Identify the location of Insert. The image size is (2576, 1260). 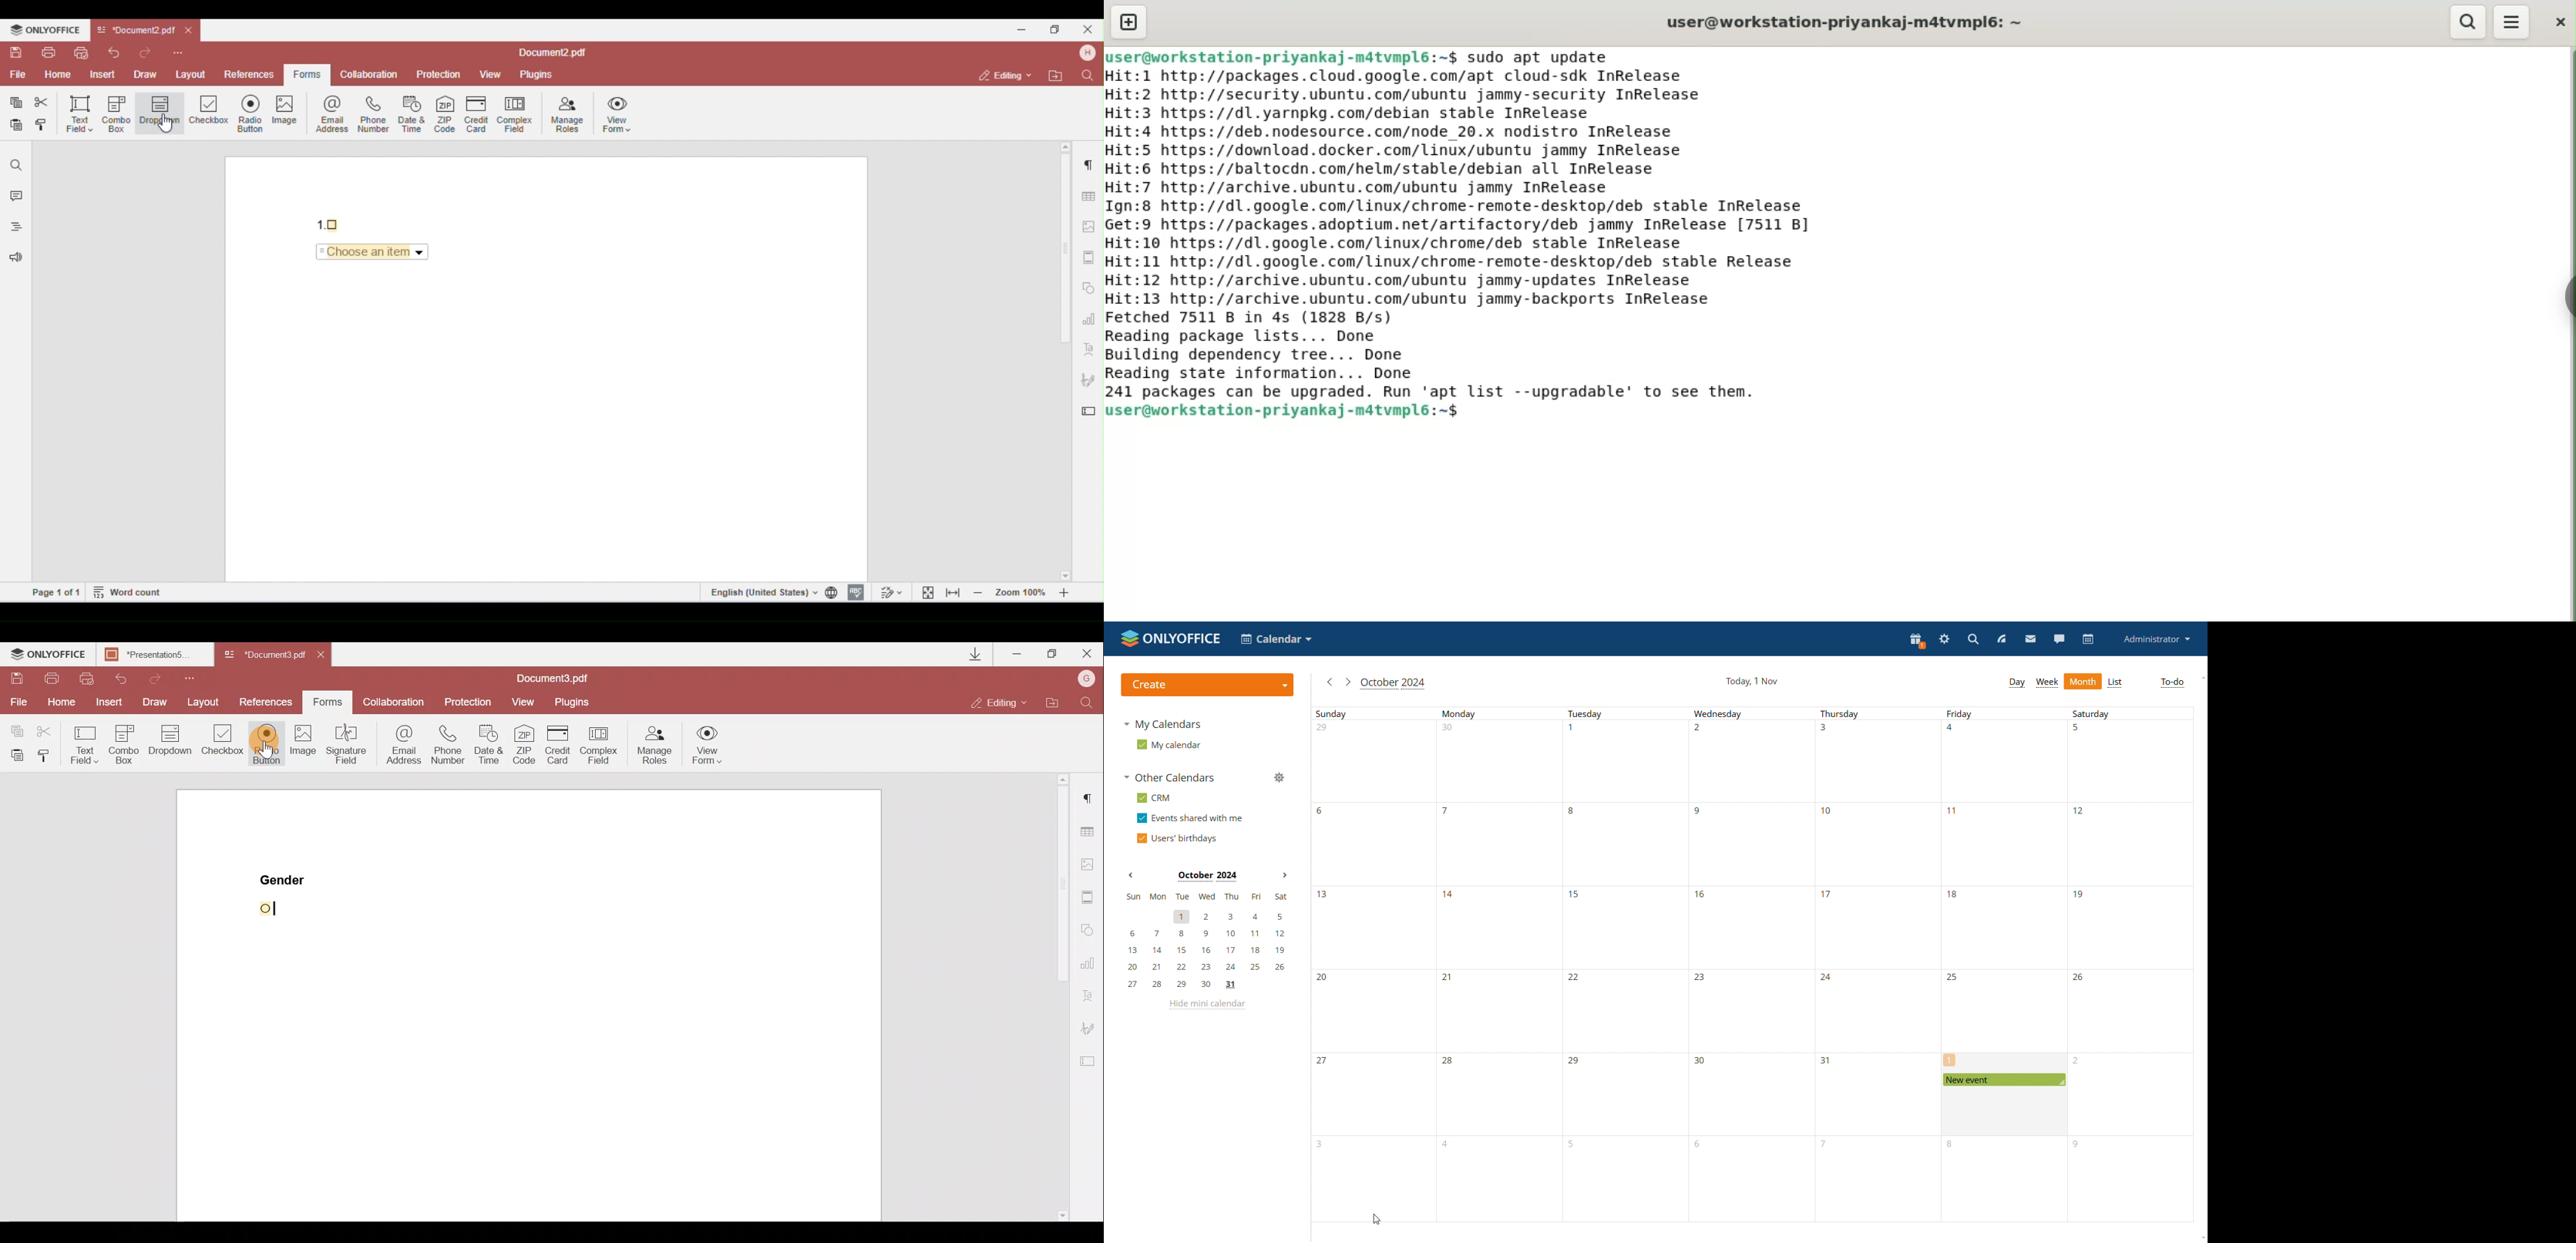
(108, 703).